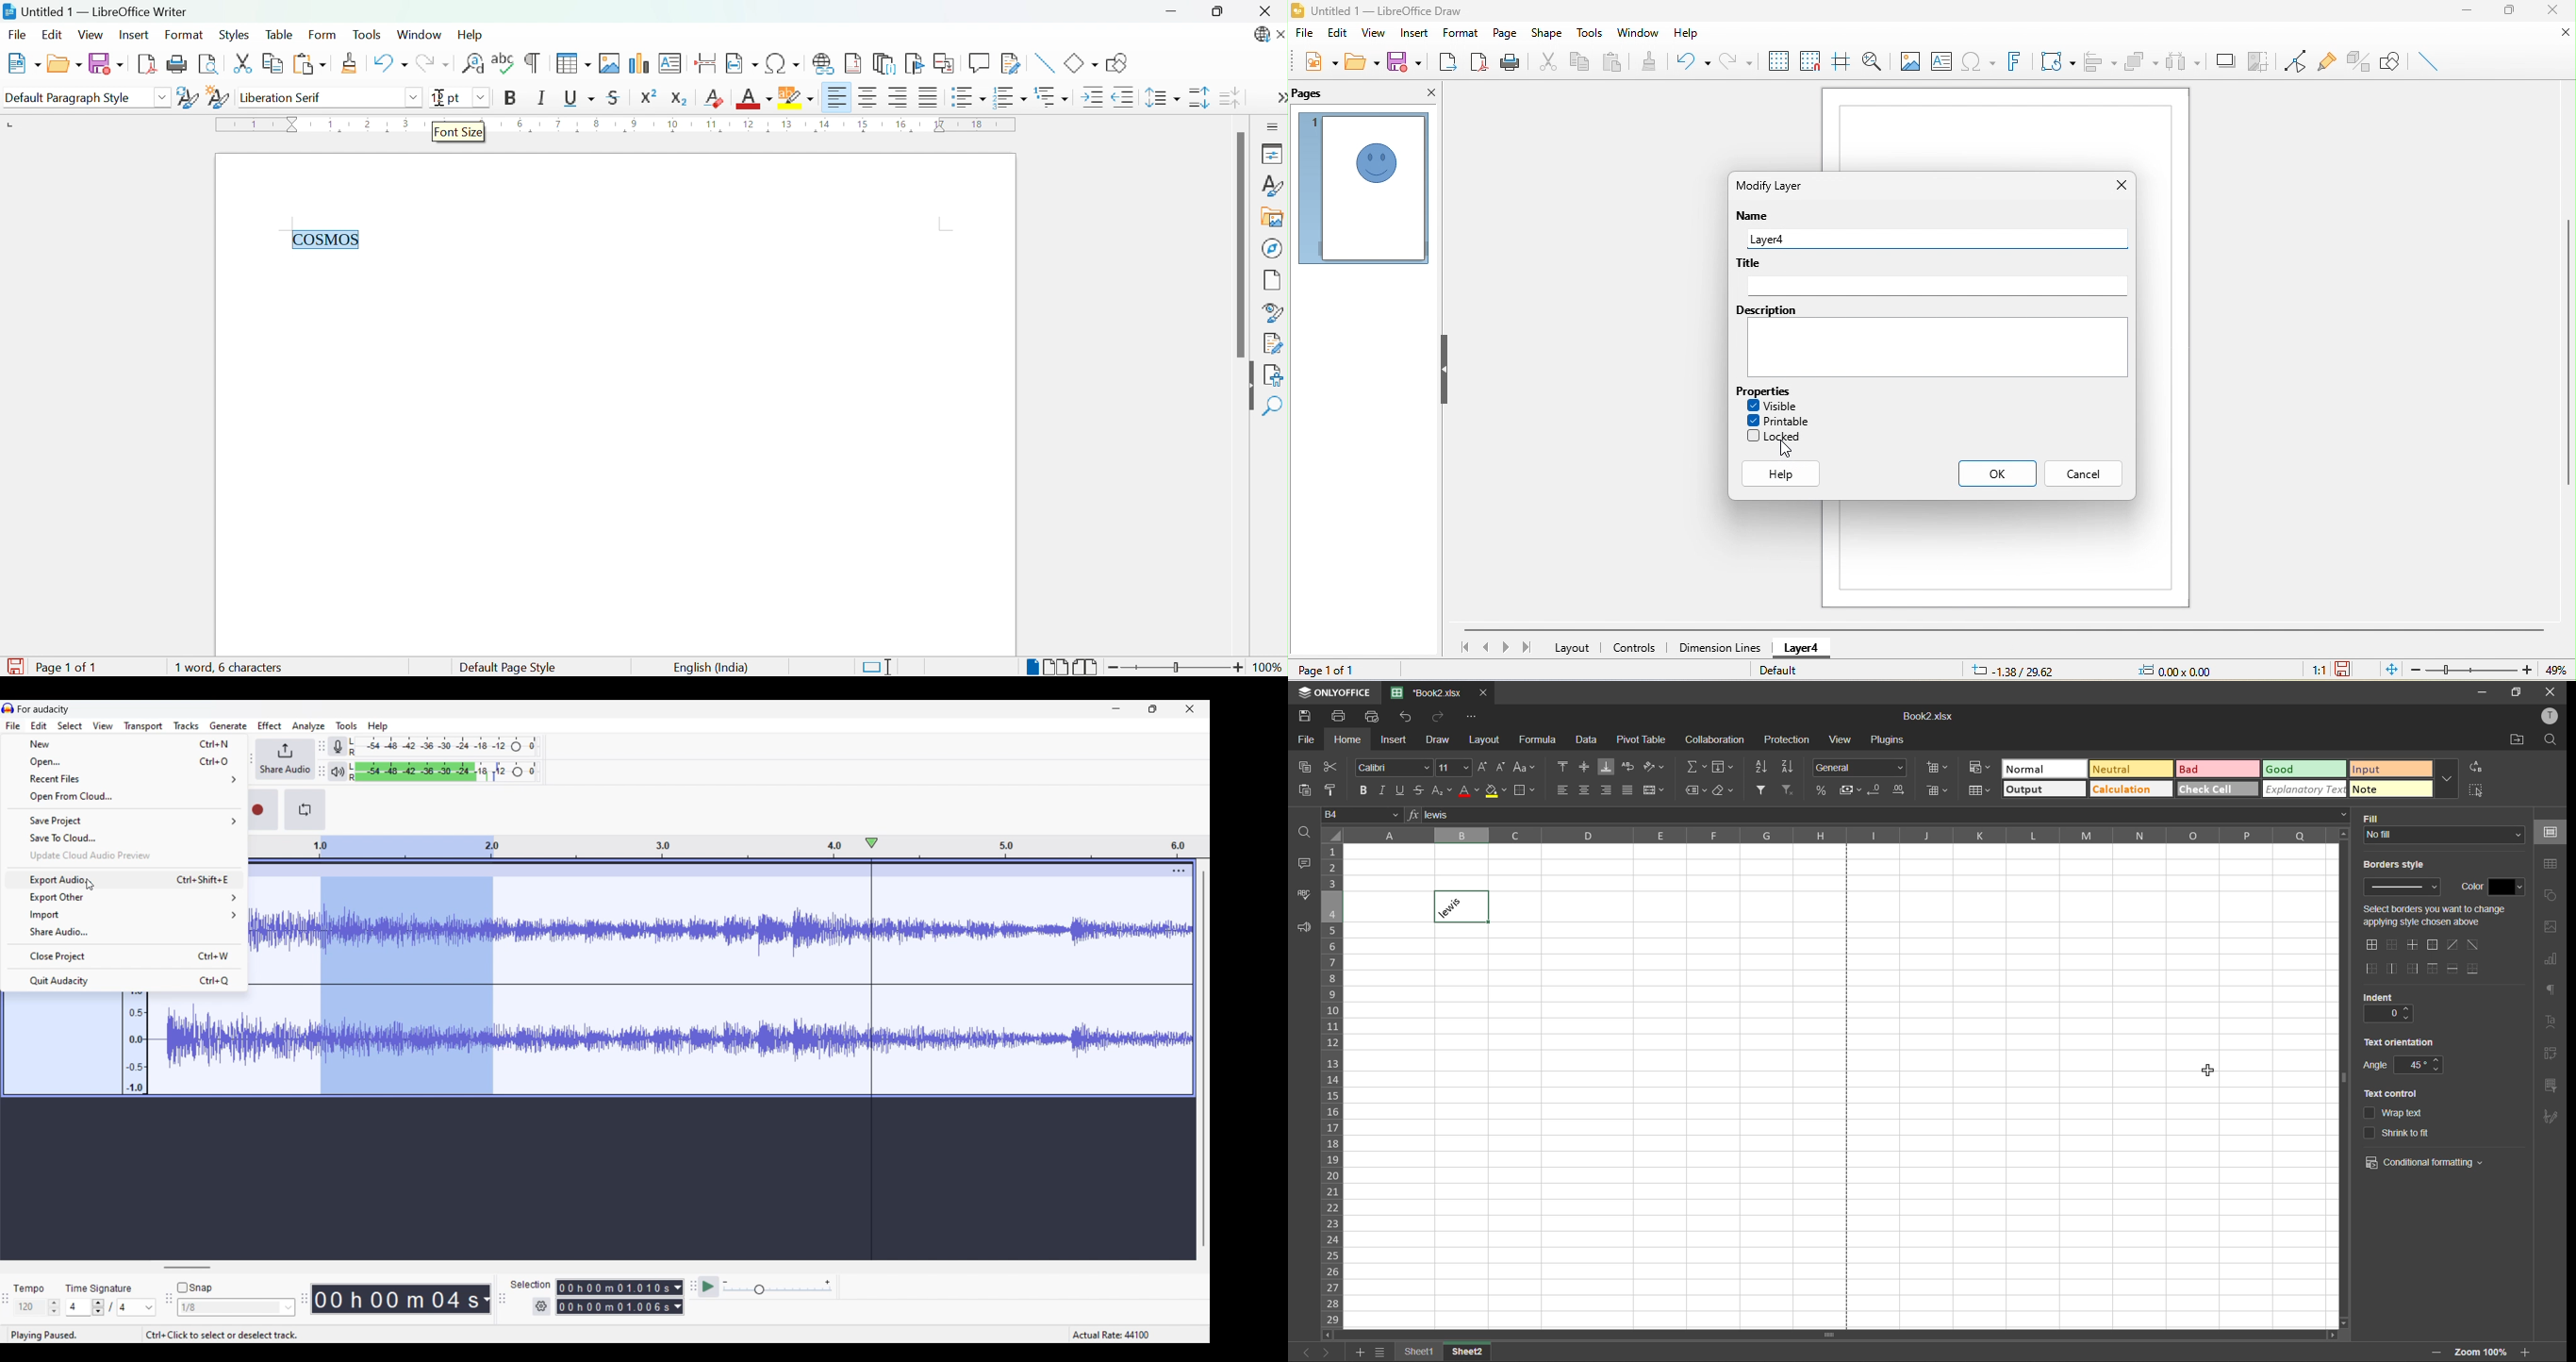 Image resolution: width=2576 pixels, height=1372 pixels. I want to click on minimize, so click(2473, 12).